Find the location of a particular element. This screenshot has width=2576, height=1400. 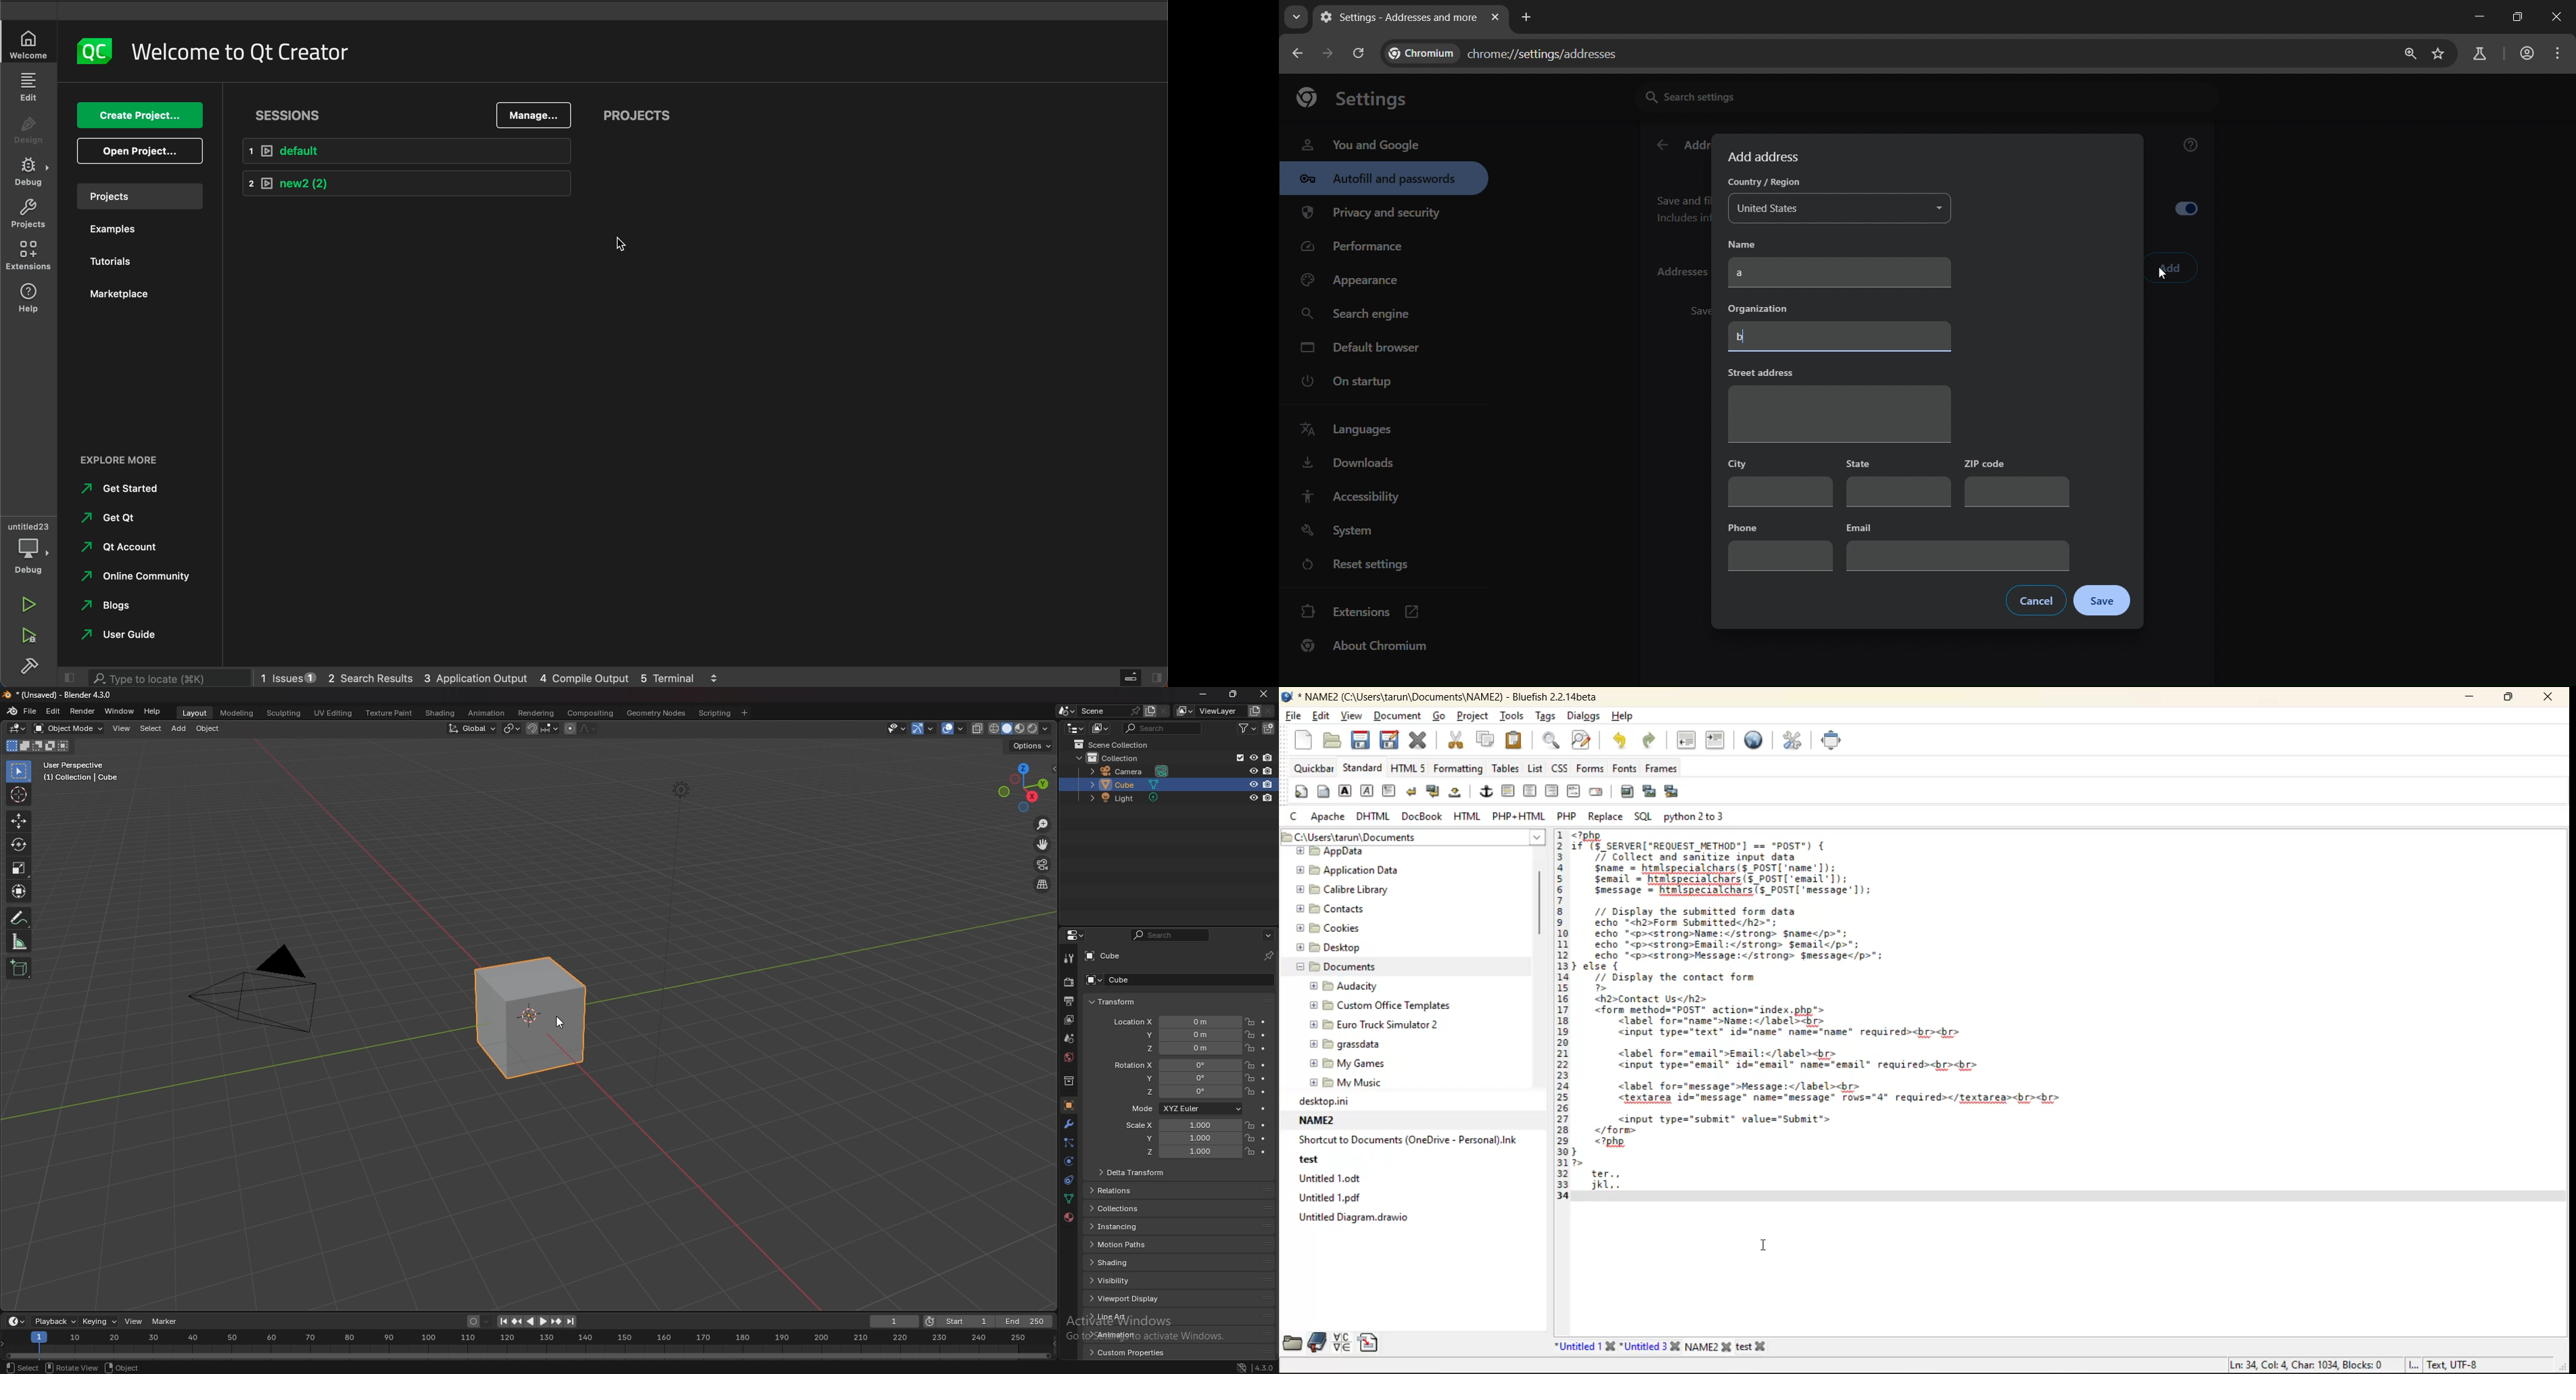

viewport shading is located at coordinates (1007, 728).